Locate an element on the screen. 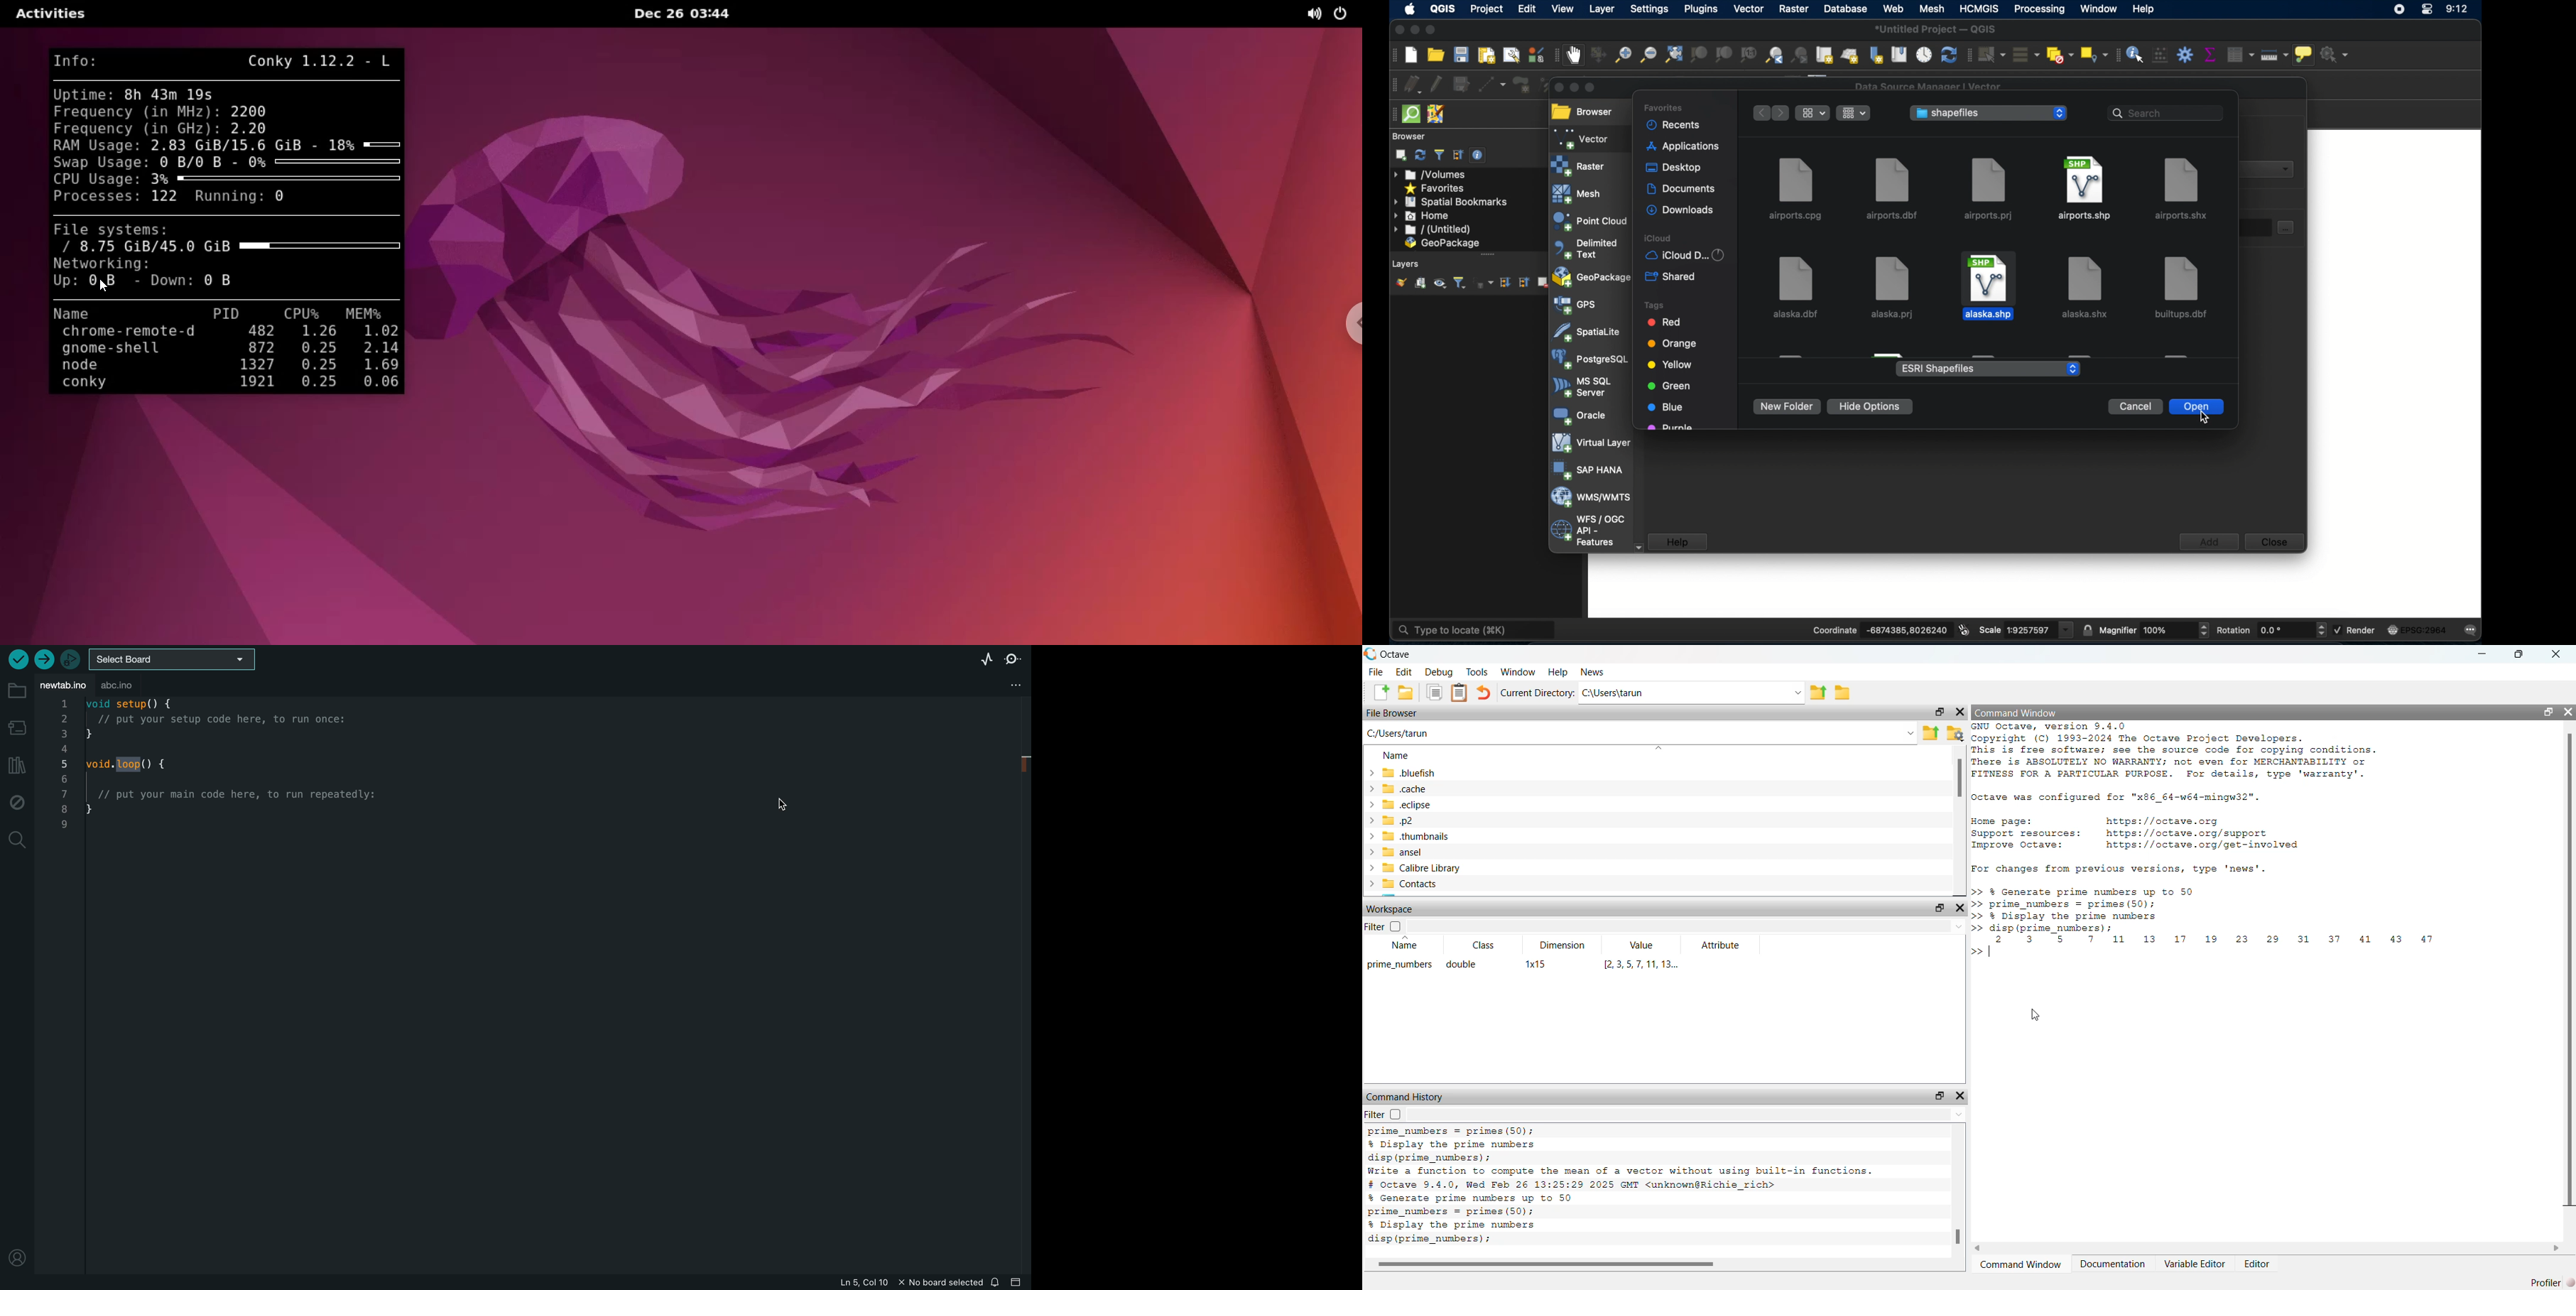  render is located at coordinates (2355, 629).